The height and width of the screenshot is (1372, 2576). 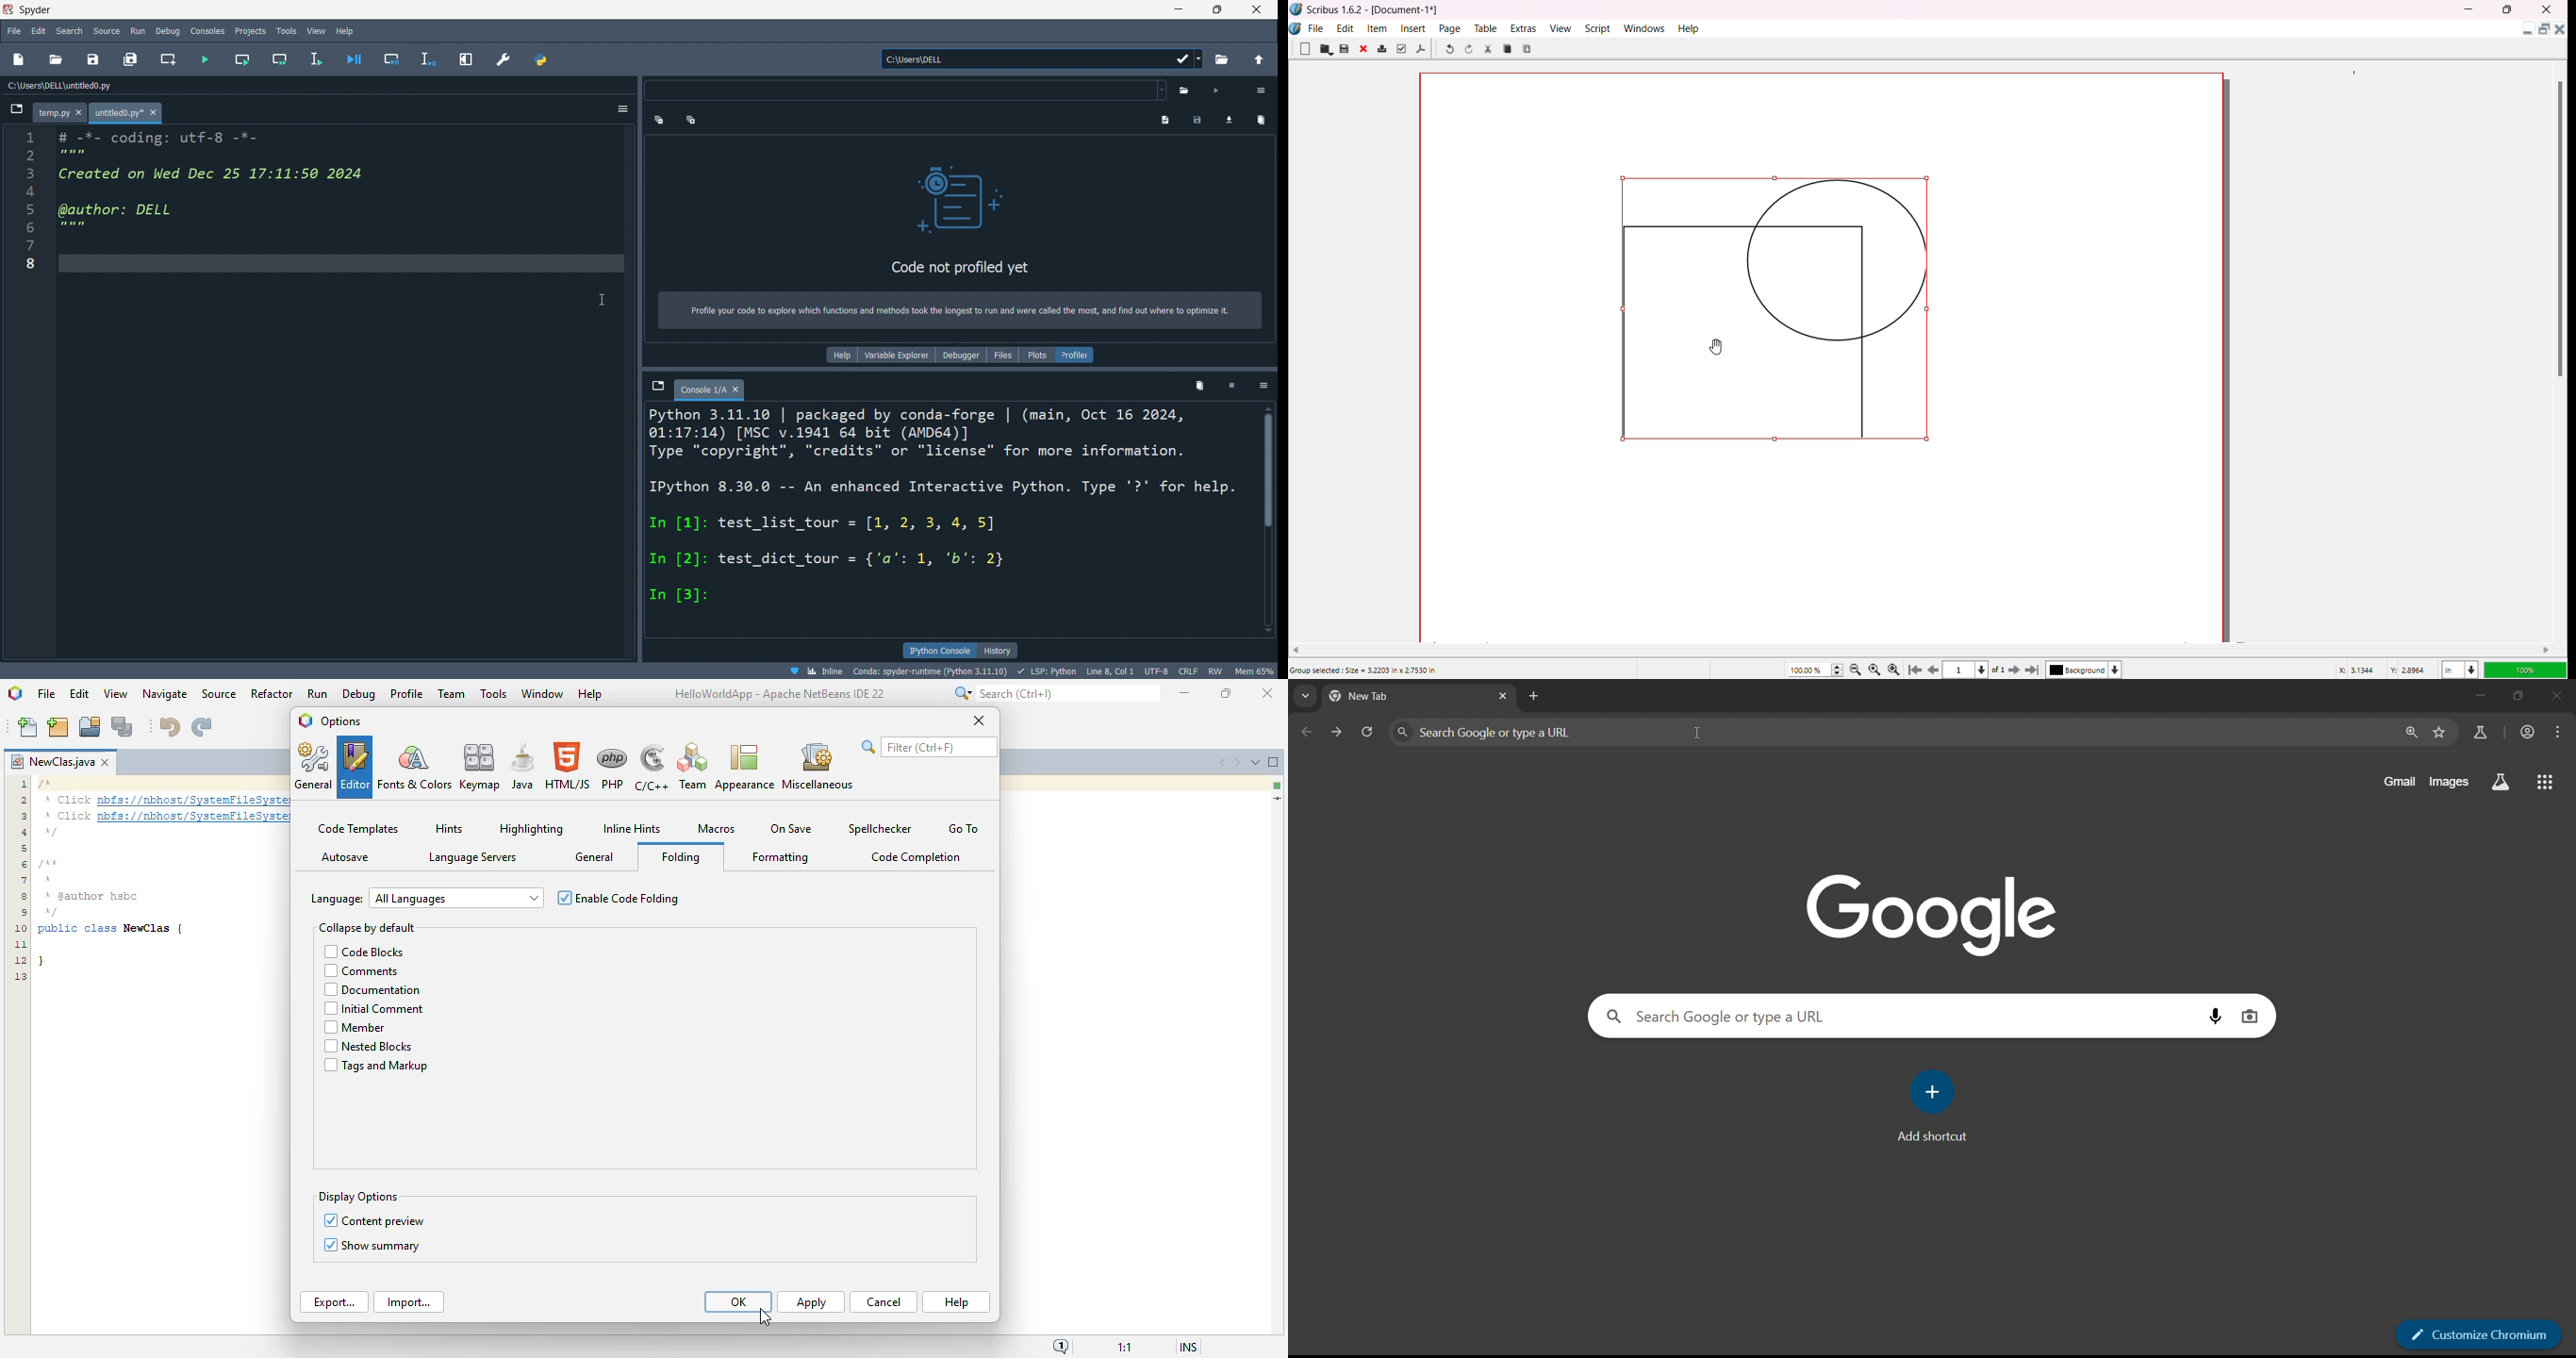 What do you see at coordinates (1962, 670) in the screenshot?
I see `Current page` at bounding box center [1962, 670].